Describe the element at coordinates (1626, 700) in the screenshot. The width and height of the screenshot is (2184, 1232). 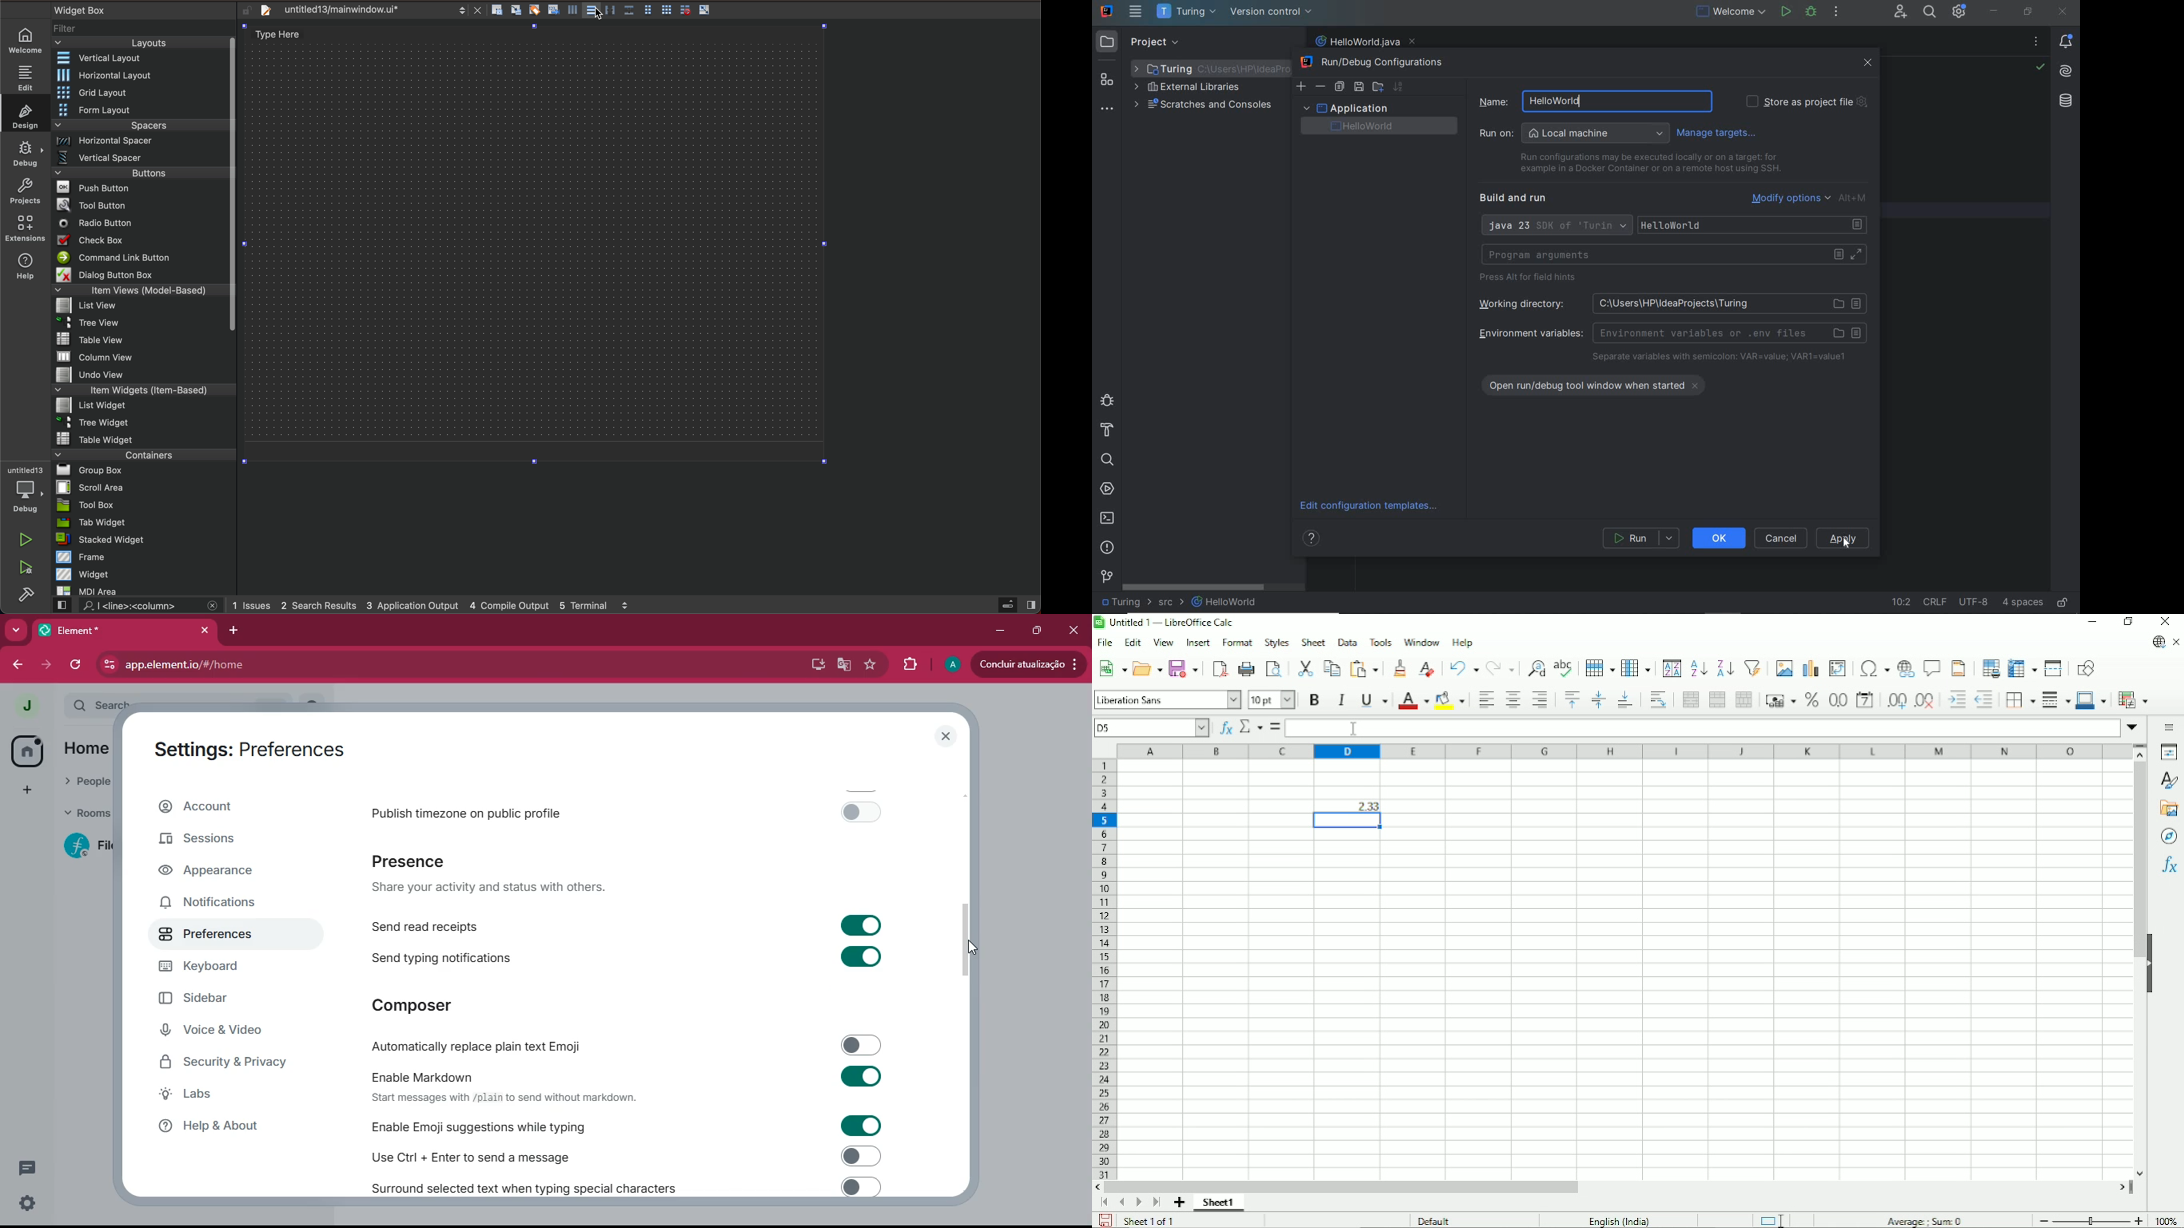
I see `Align bottom` at that location.